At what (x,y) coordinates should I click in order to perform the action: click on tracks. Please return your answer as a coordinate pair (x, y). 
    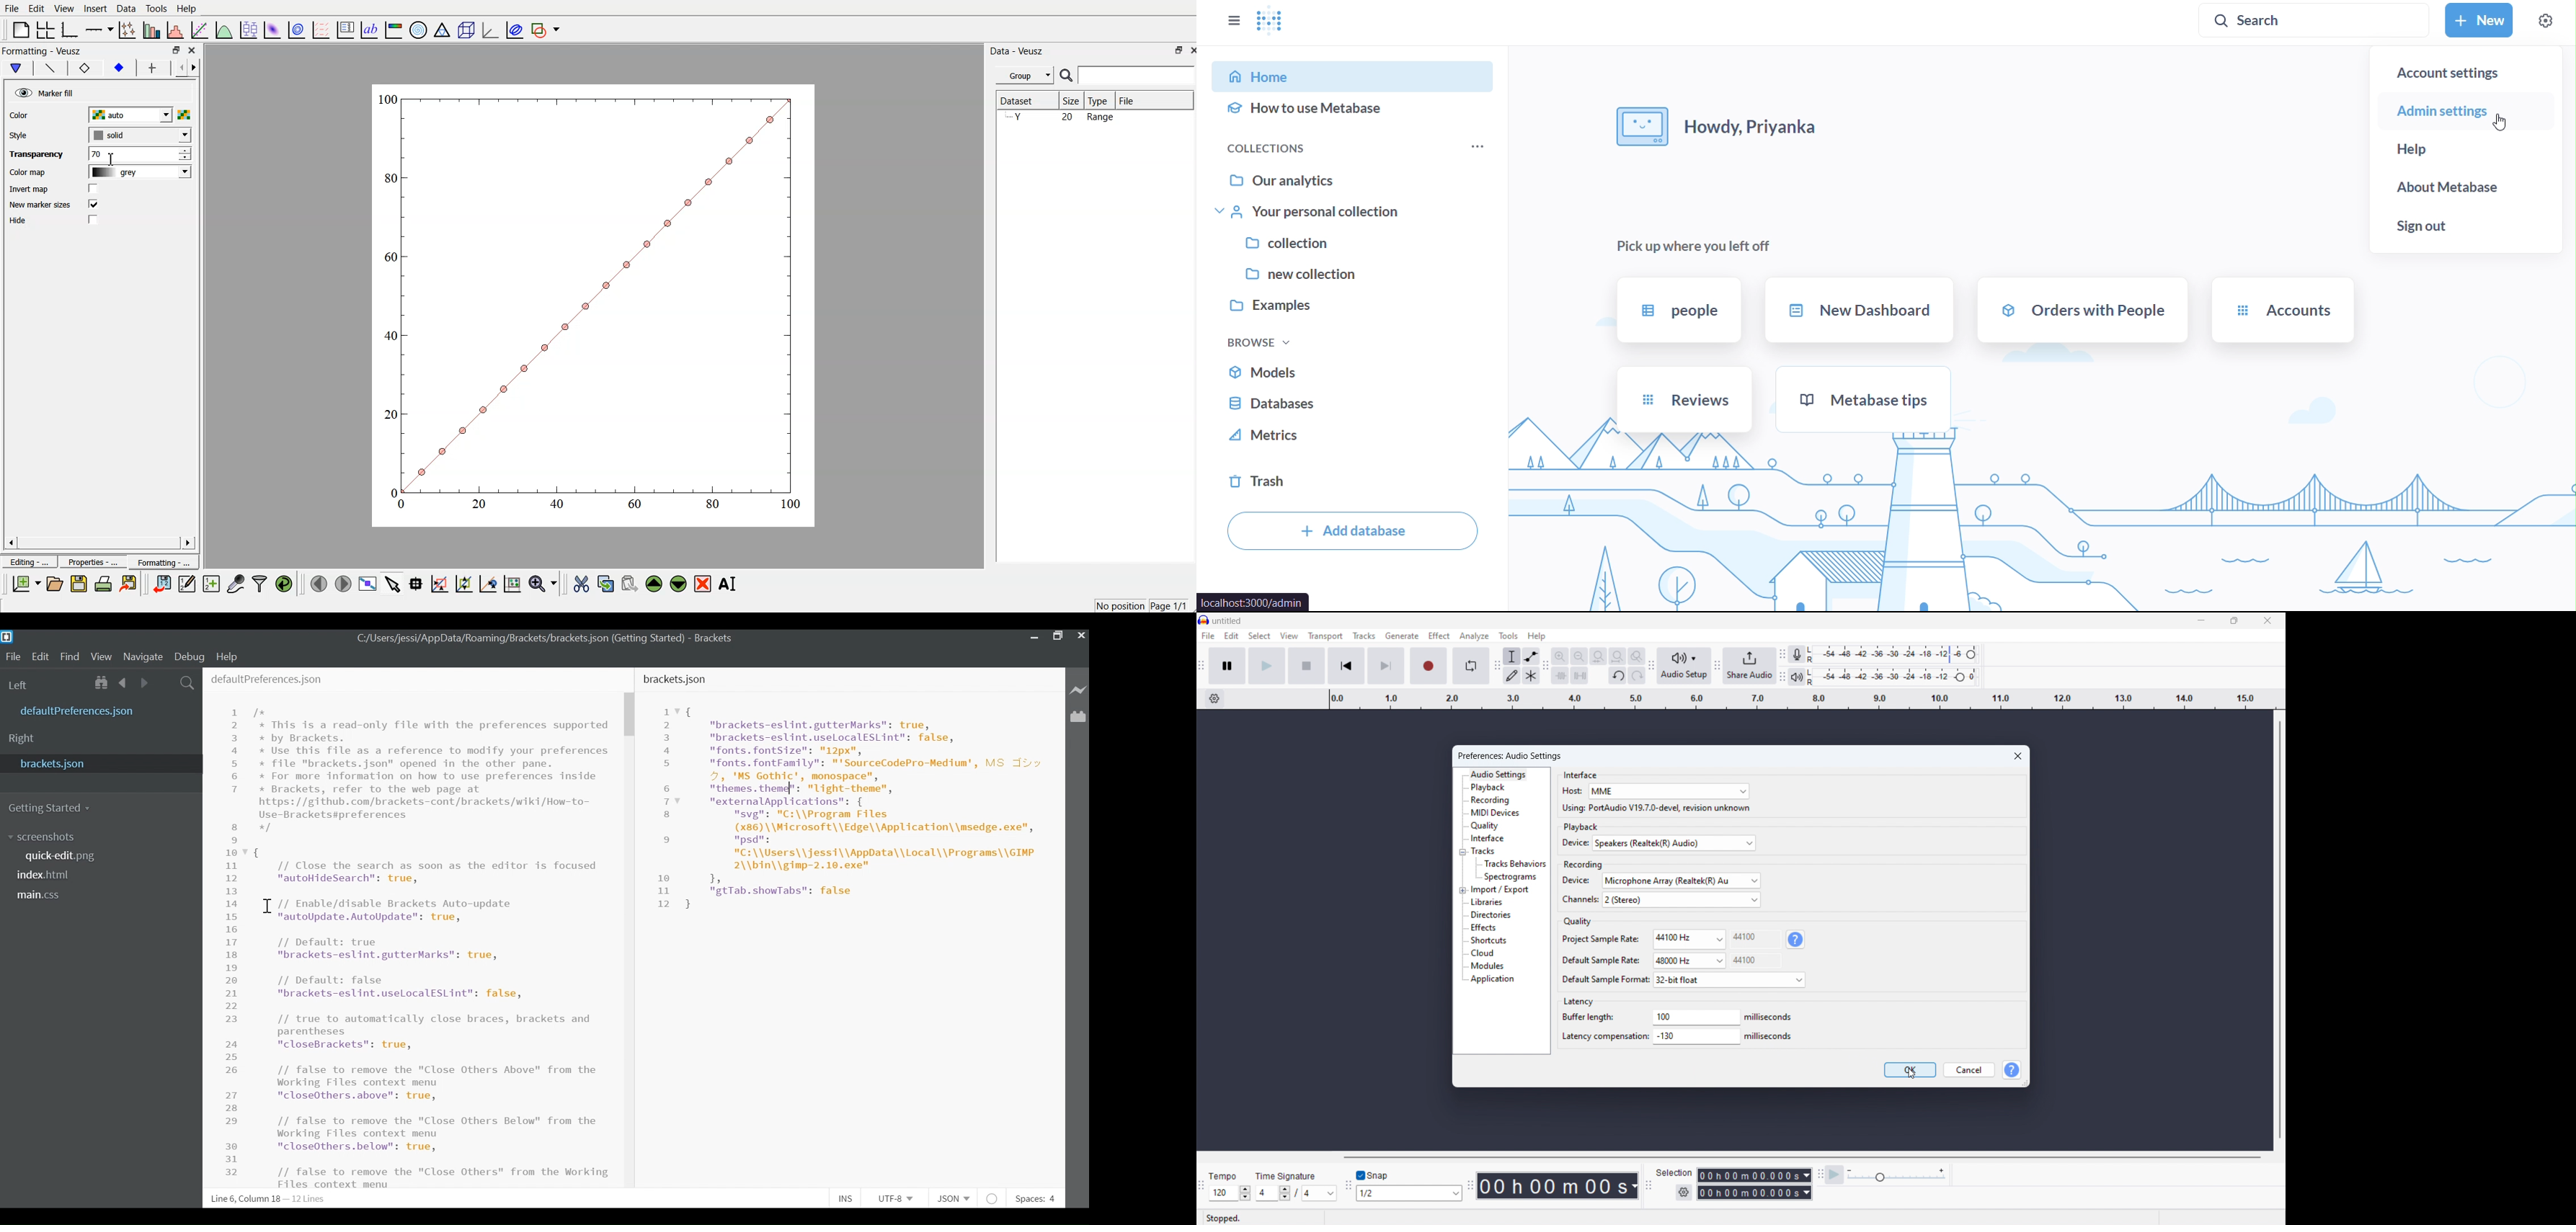
    Looking at the image, I should click on (1484, 851).